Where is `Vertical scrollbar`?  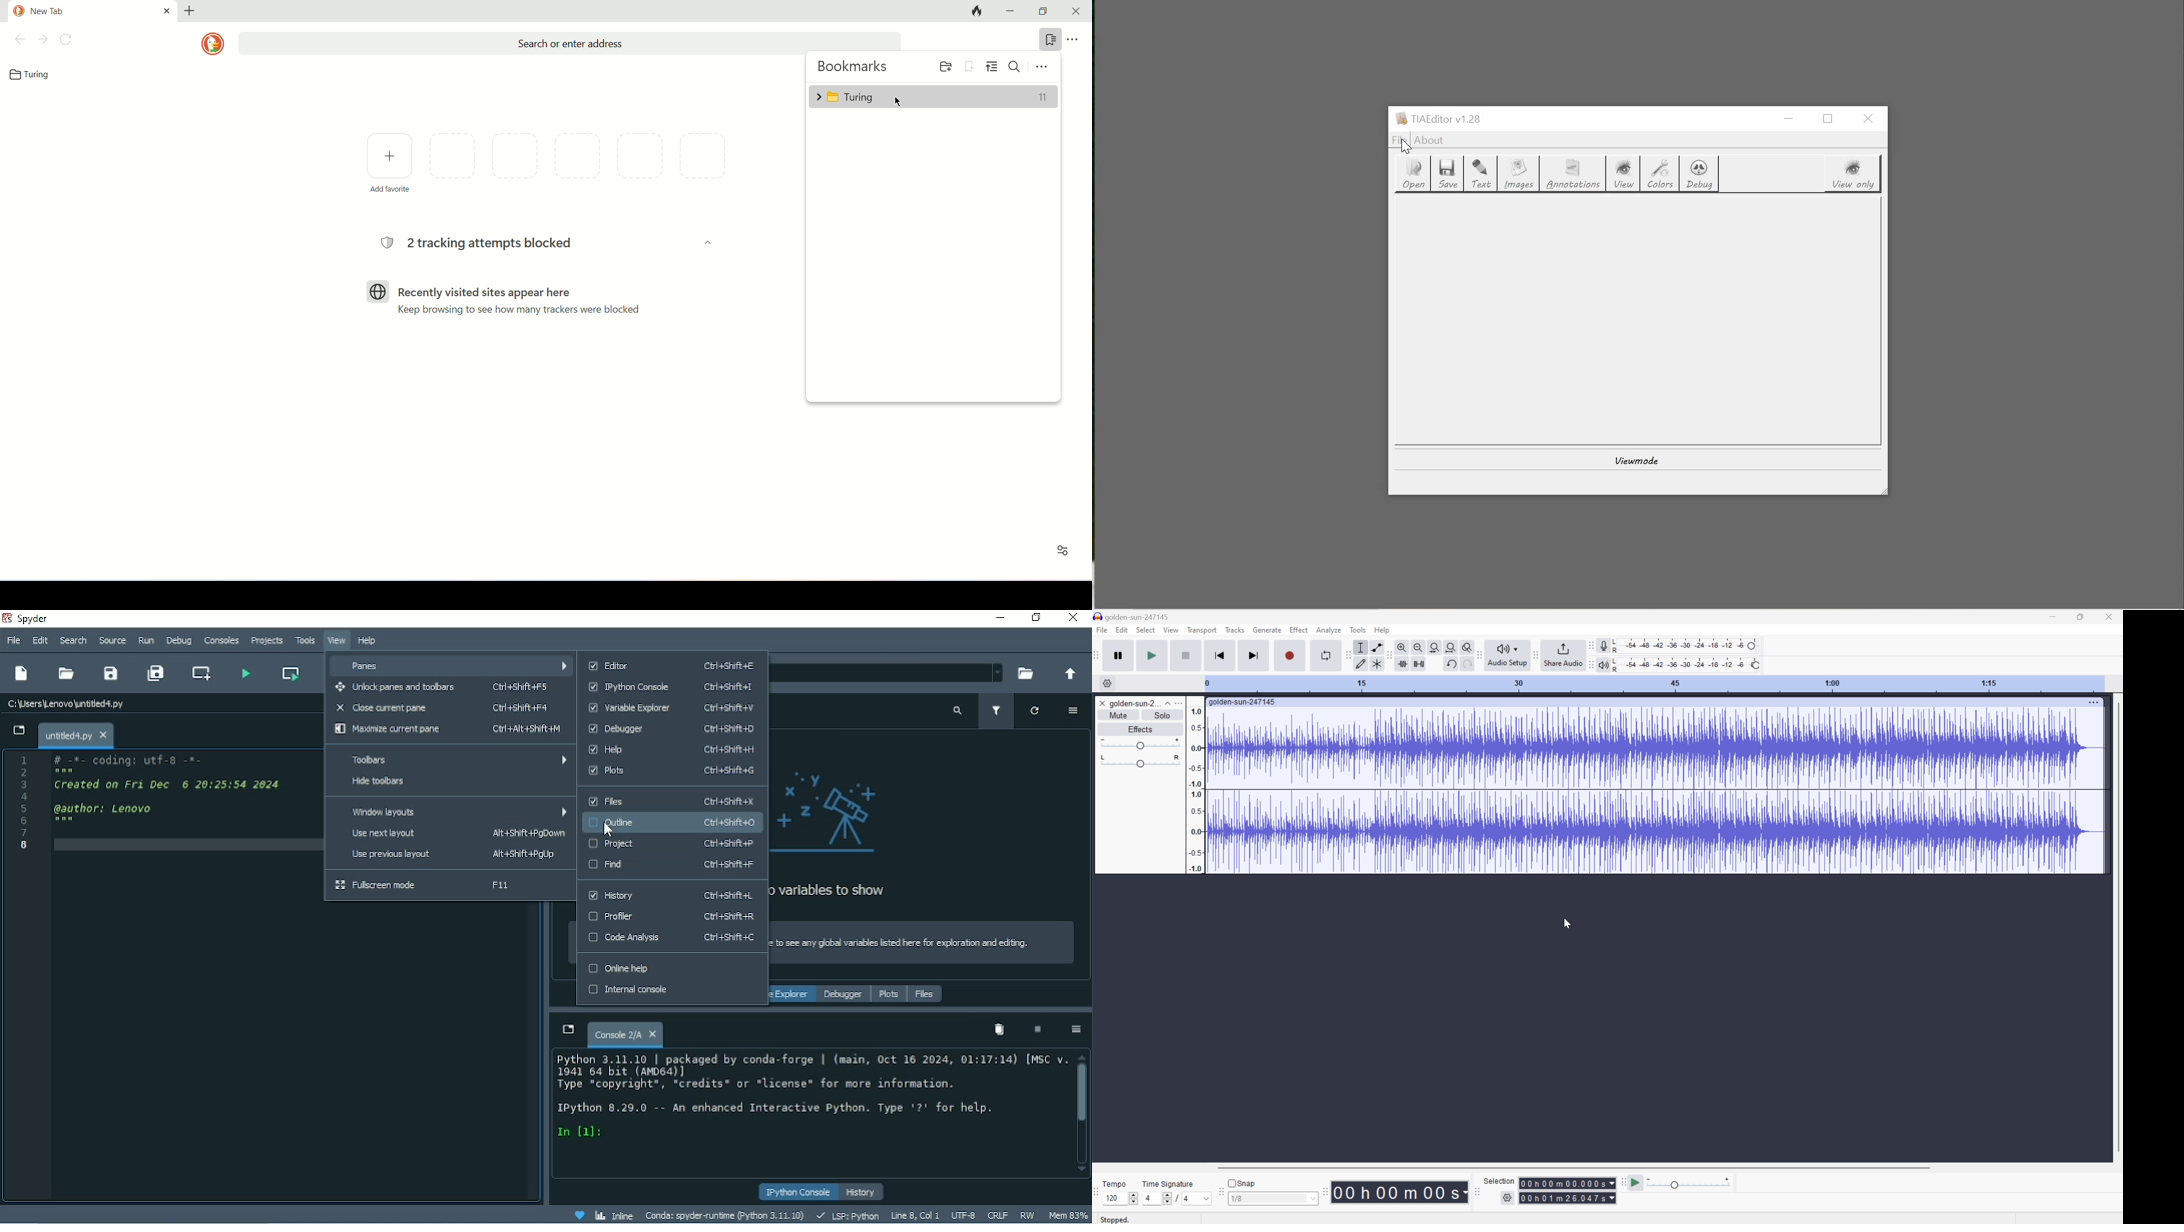 Vertical scrollbar is located at coordinates (1082, 1096).